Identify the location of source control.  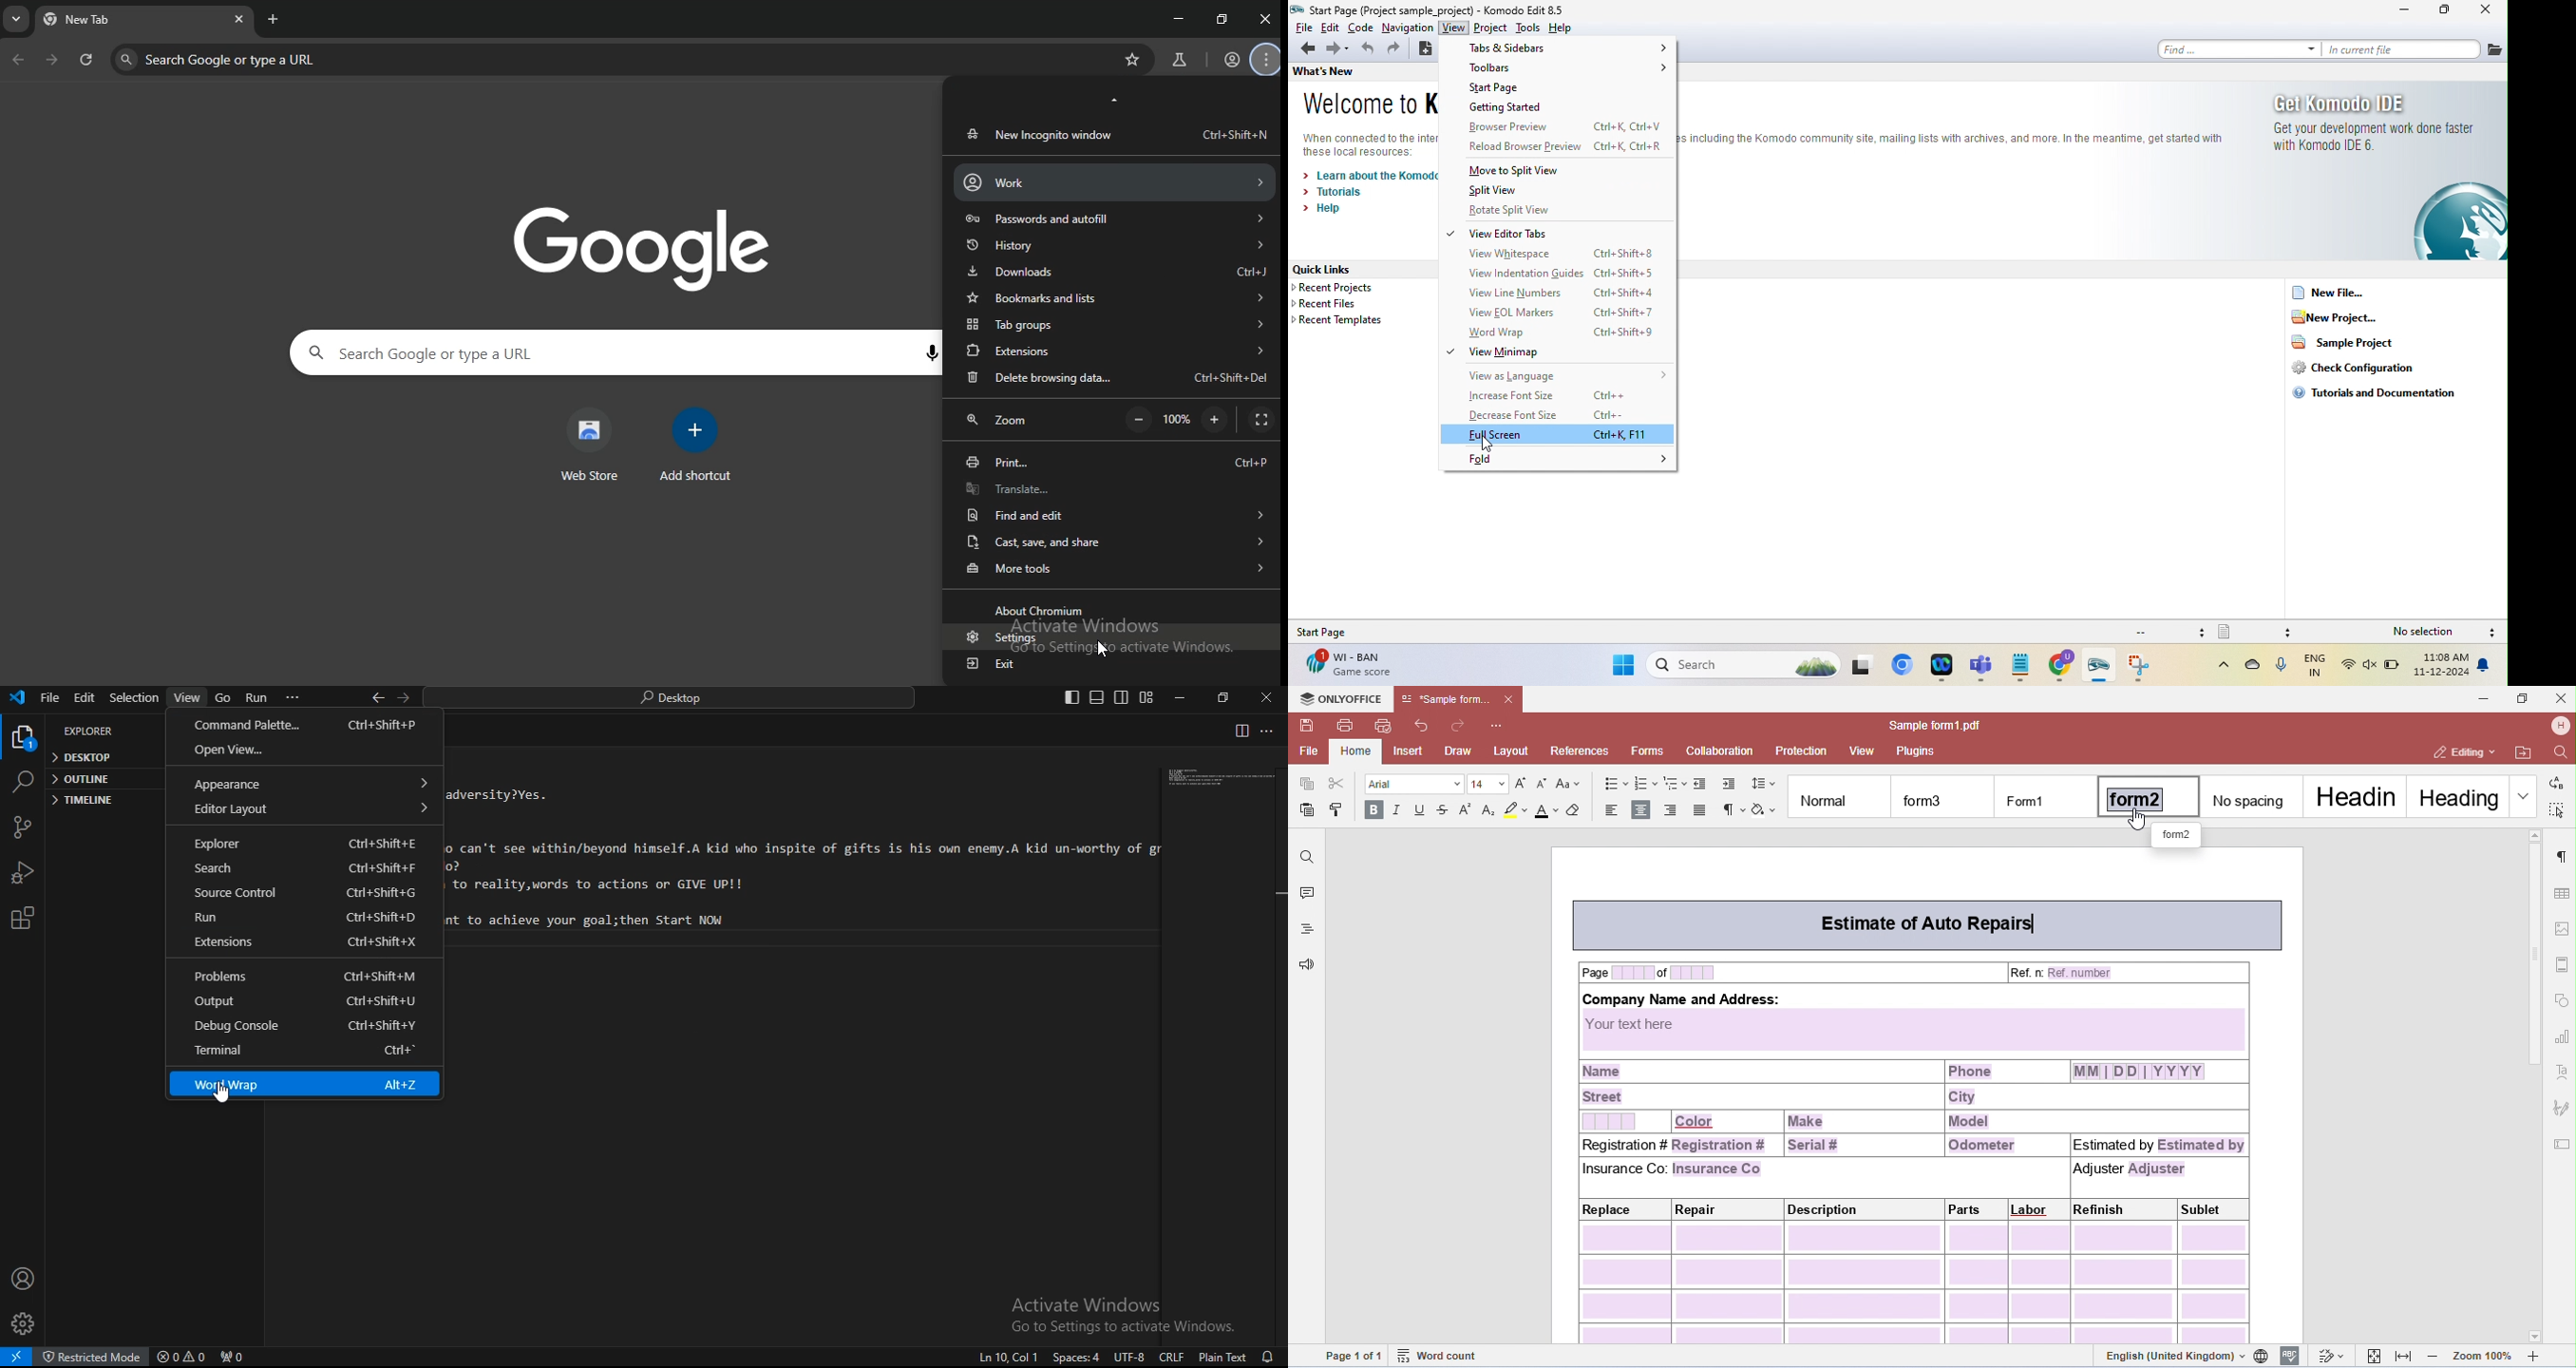
(21, 826).